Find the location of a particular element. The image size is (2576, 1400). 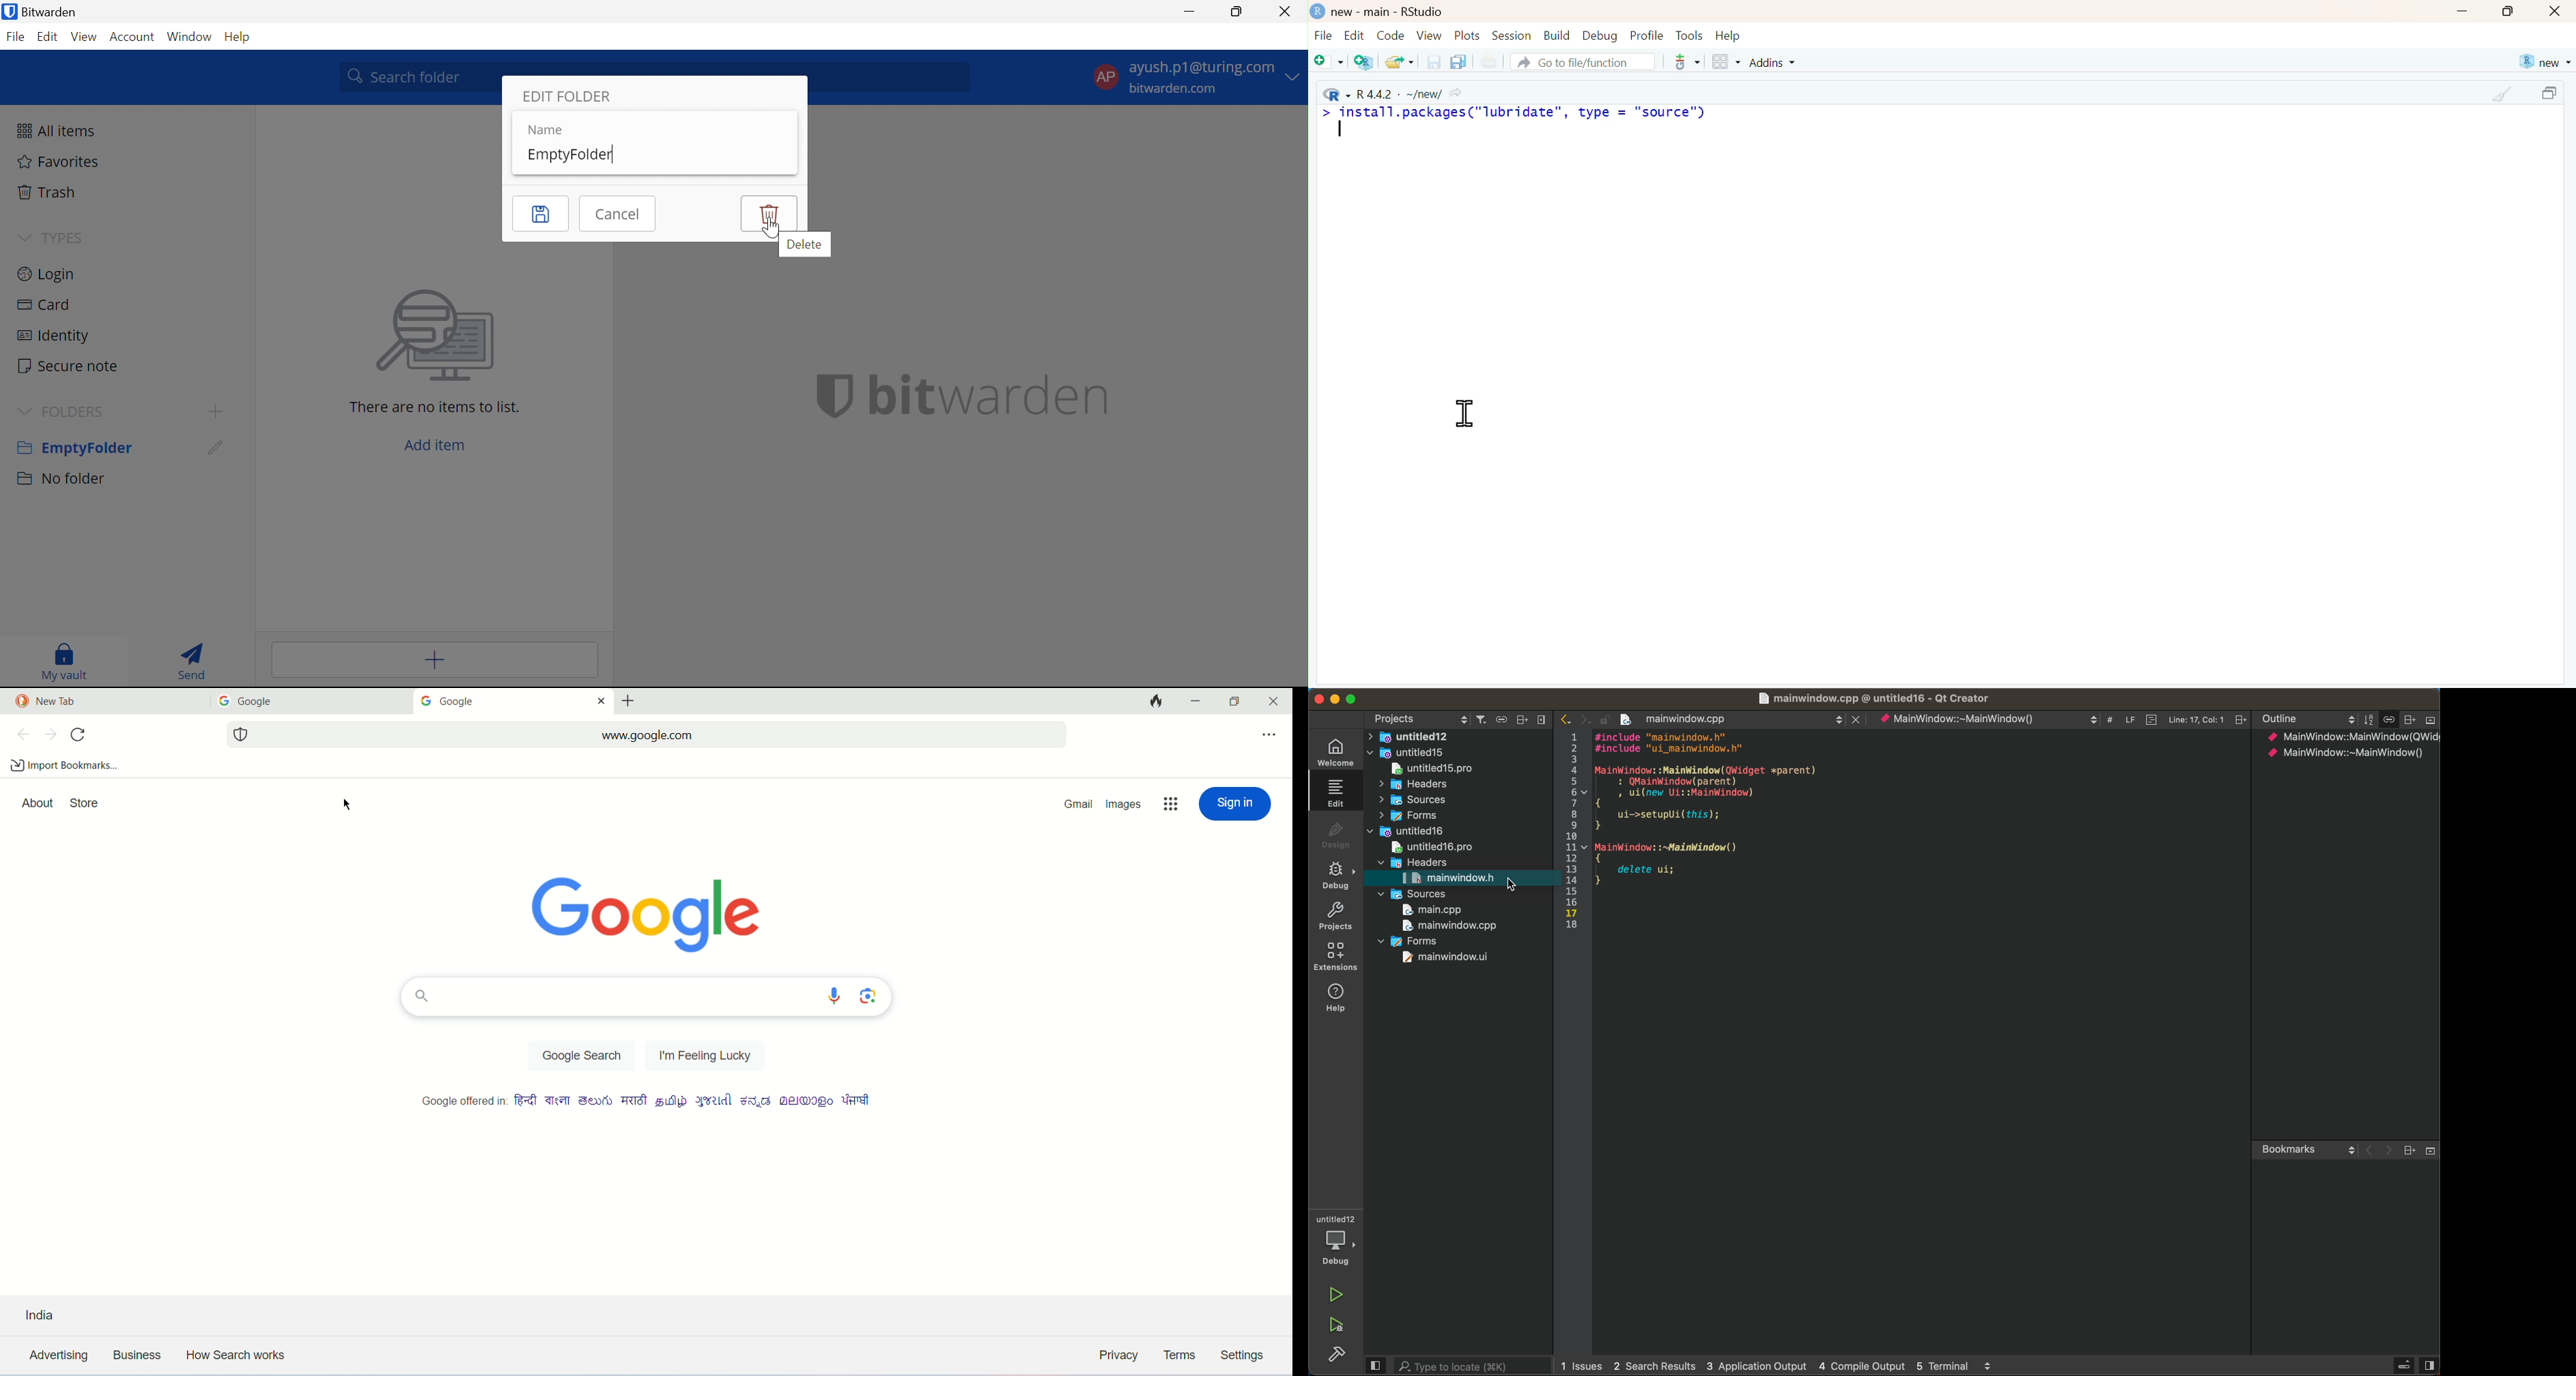

maximize is located at coordinates (2509, 11).